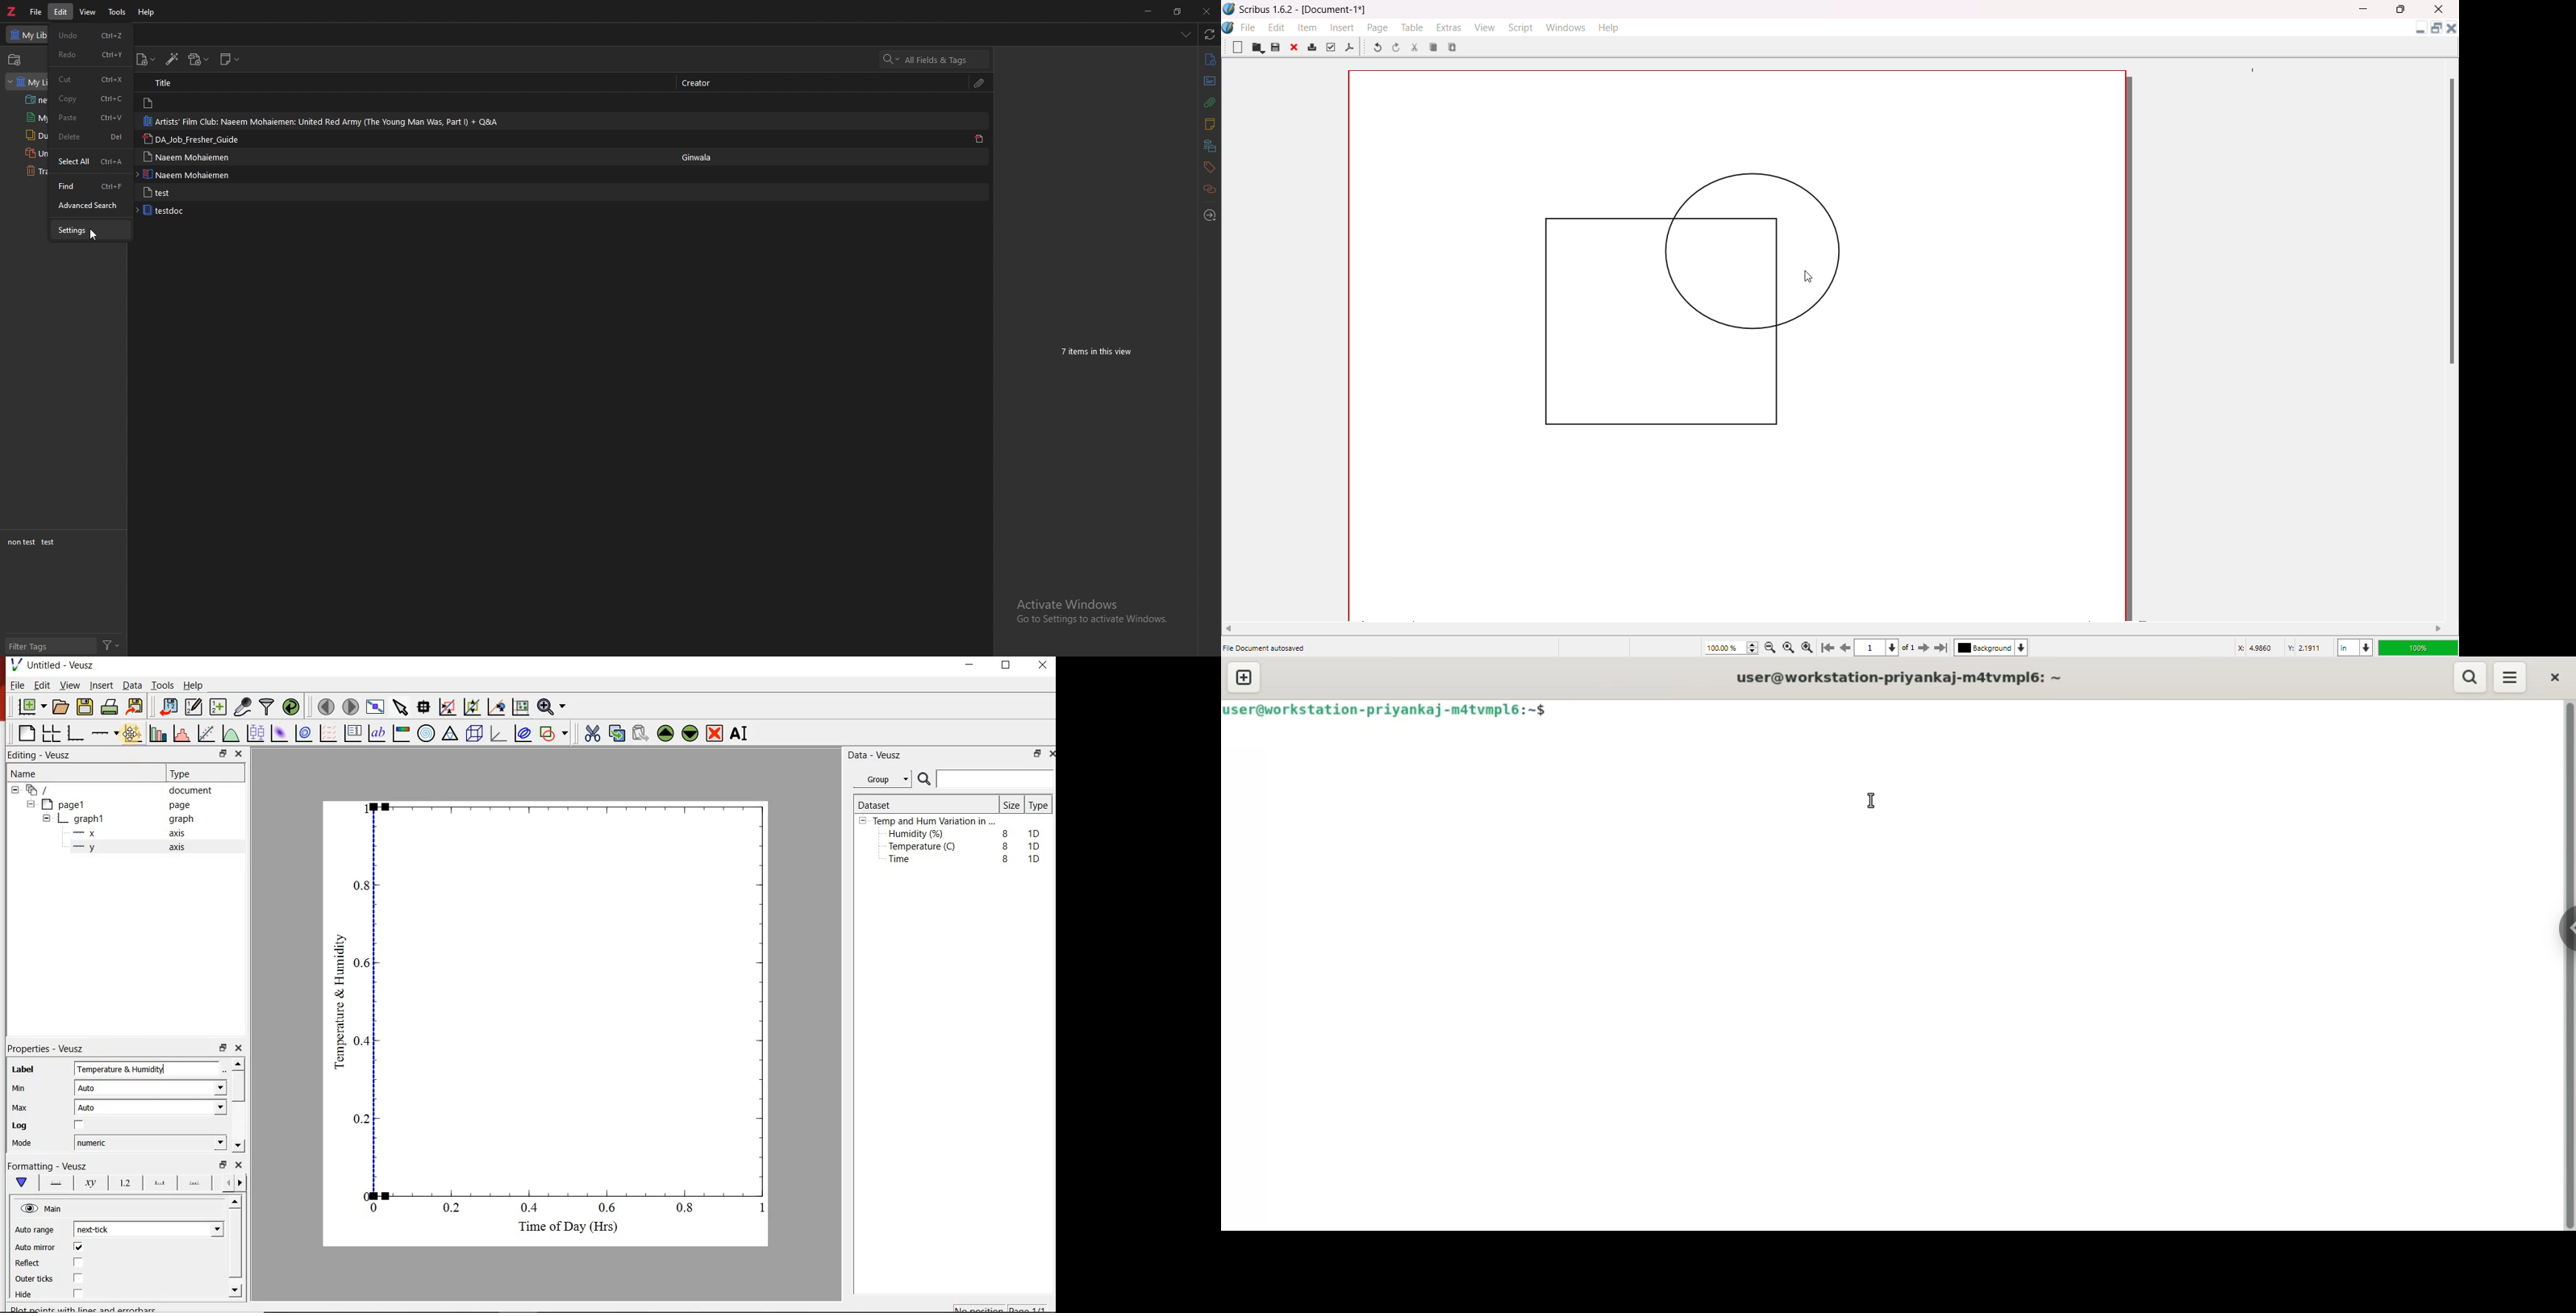 The height and width of the screenshot is (1316, 2576). Describe the element at coordinates (1209, 81) in the screenshot. I see `abstract` at that location.